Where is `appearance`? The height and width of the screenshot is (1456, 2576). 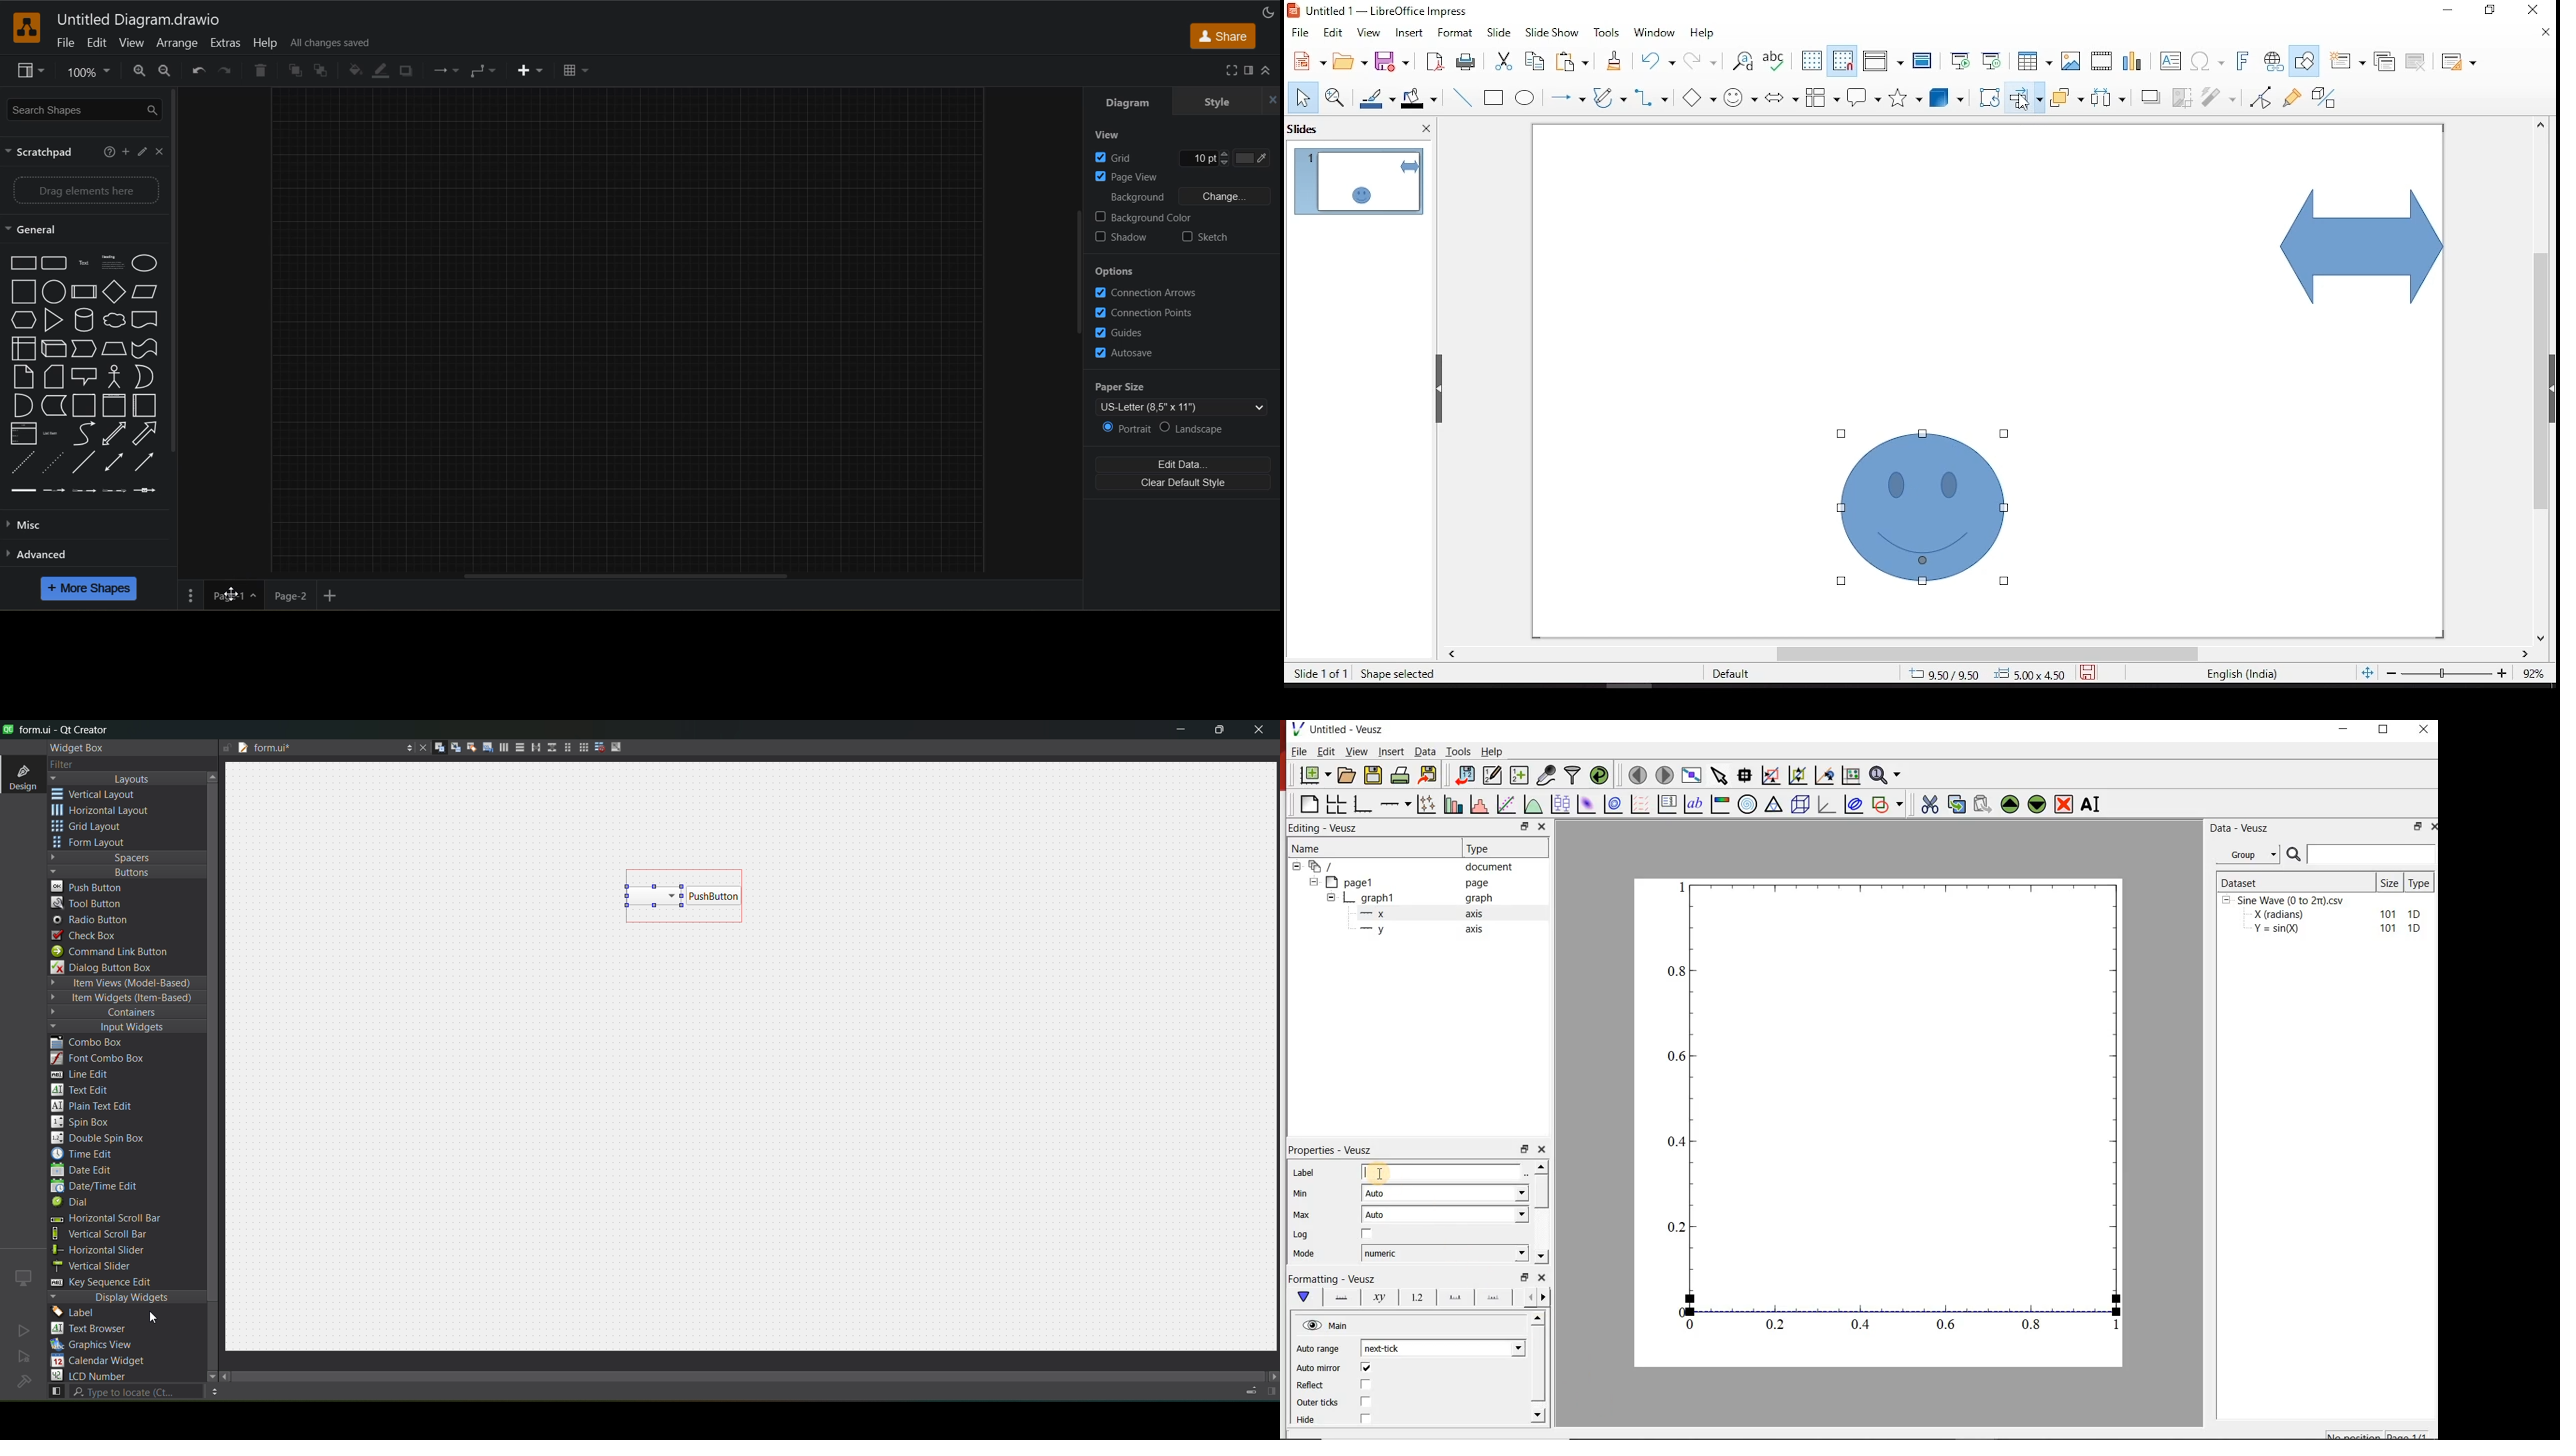
appearance is located at coordinates (1271, 12).